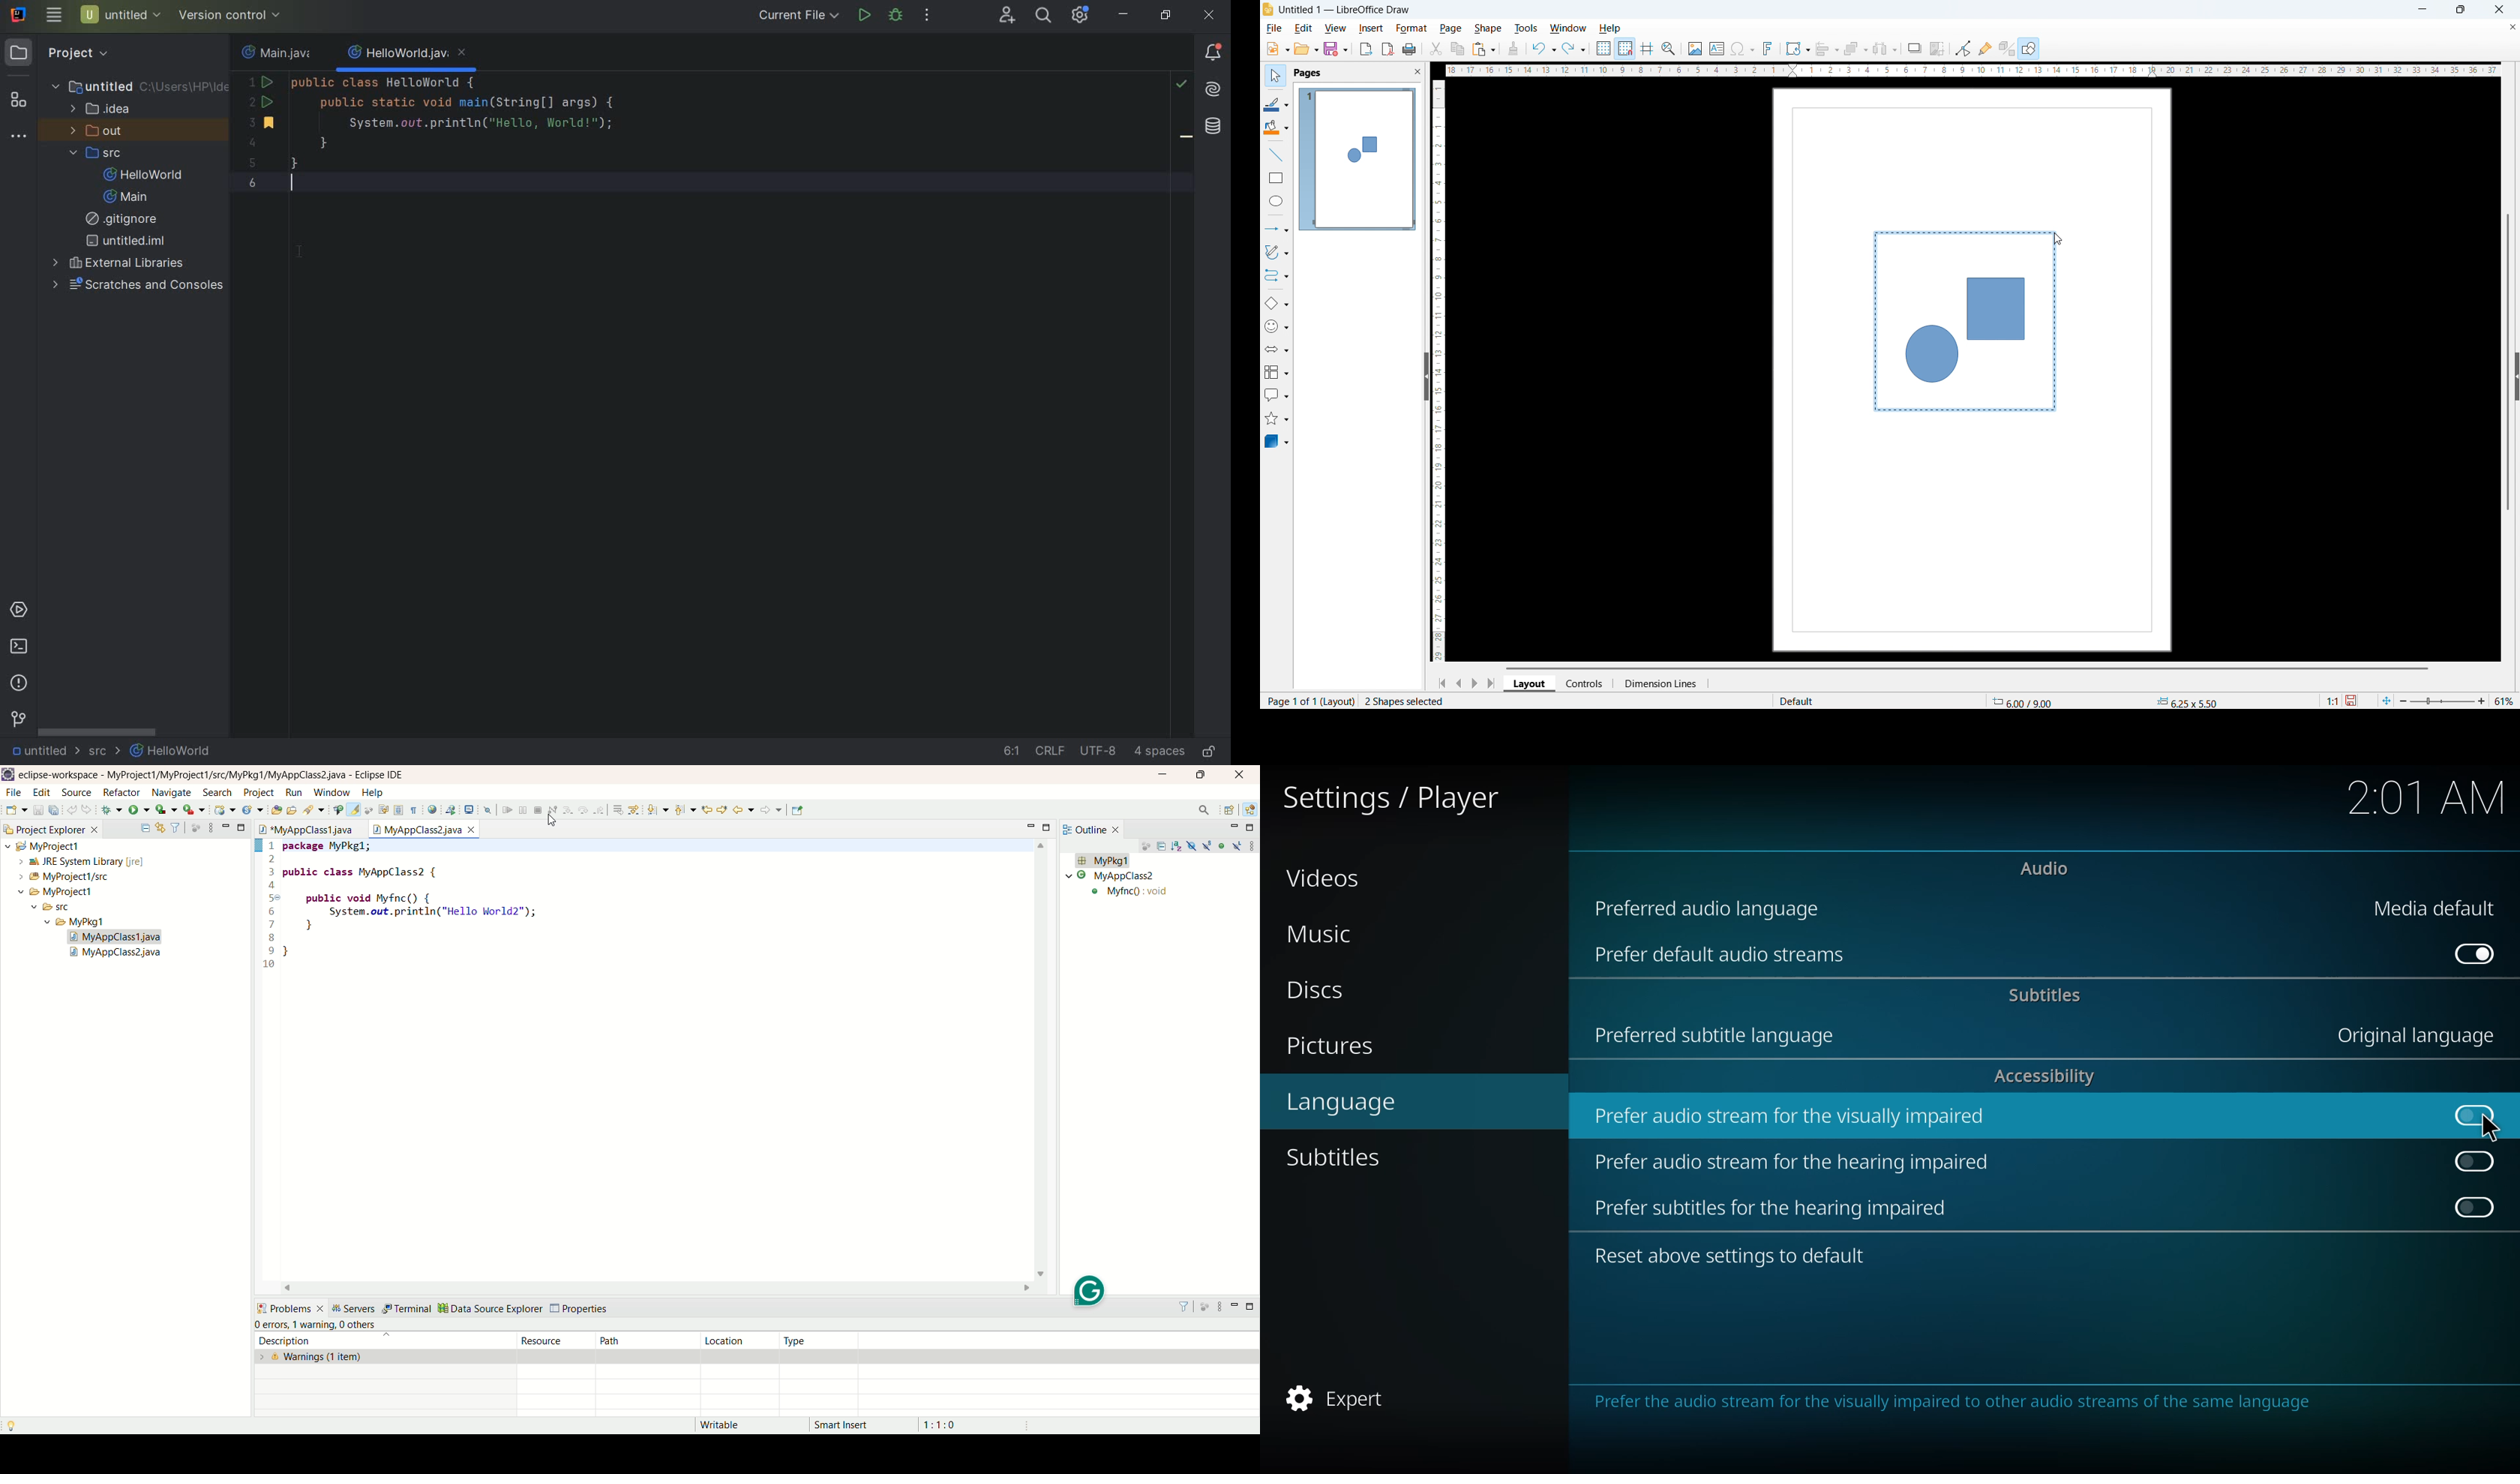 The height and width of the screenshot is (1484, 2520). What do you see at coordinates (2462, 10) in the screenshot?
I see `maximize` at bounding box center [2462, 10].